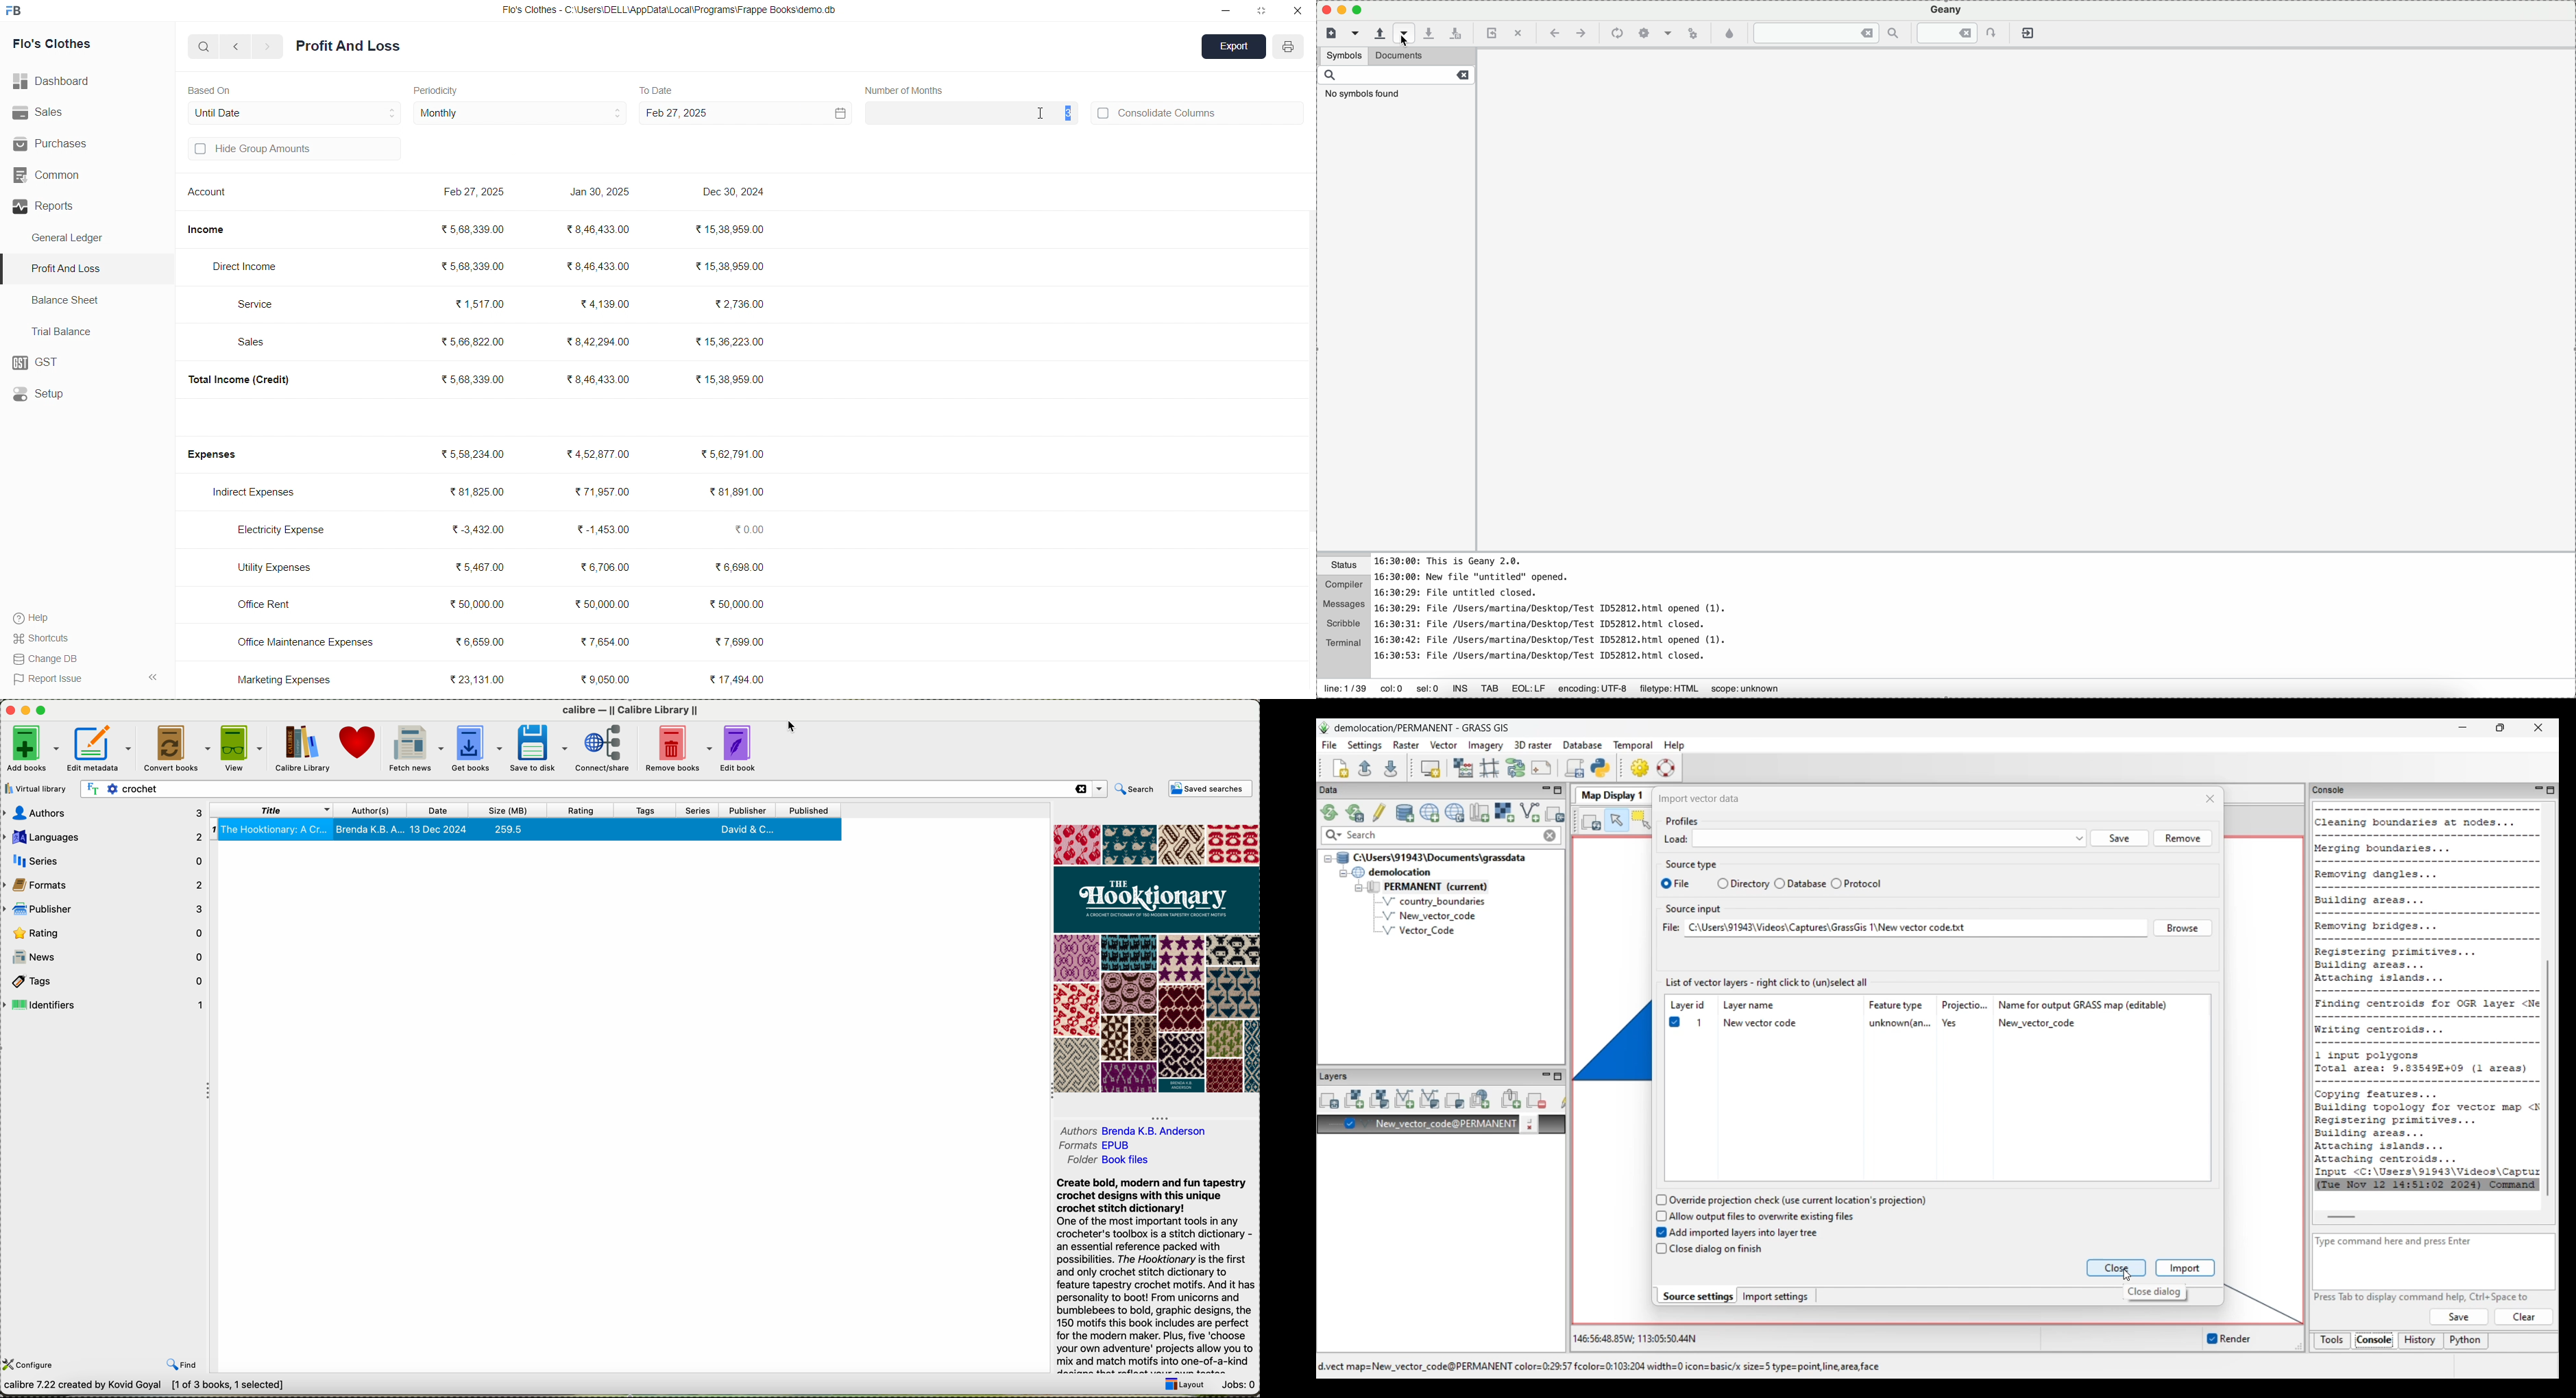 The width and height of the screenshot is (2576, 1400). What do you see at coordinates (78, 113) in the screenshot?
I see `Sales` at bounding box center [78, 113].